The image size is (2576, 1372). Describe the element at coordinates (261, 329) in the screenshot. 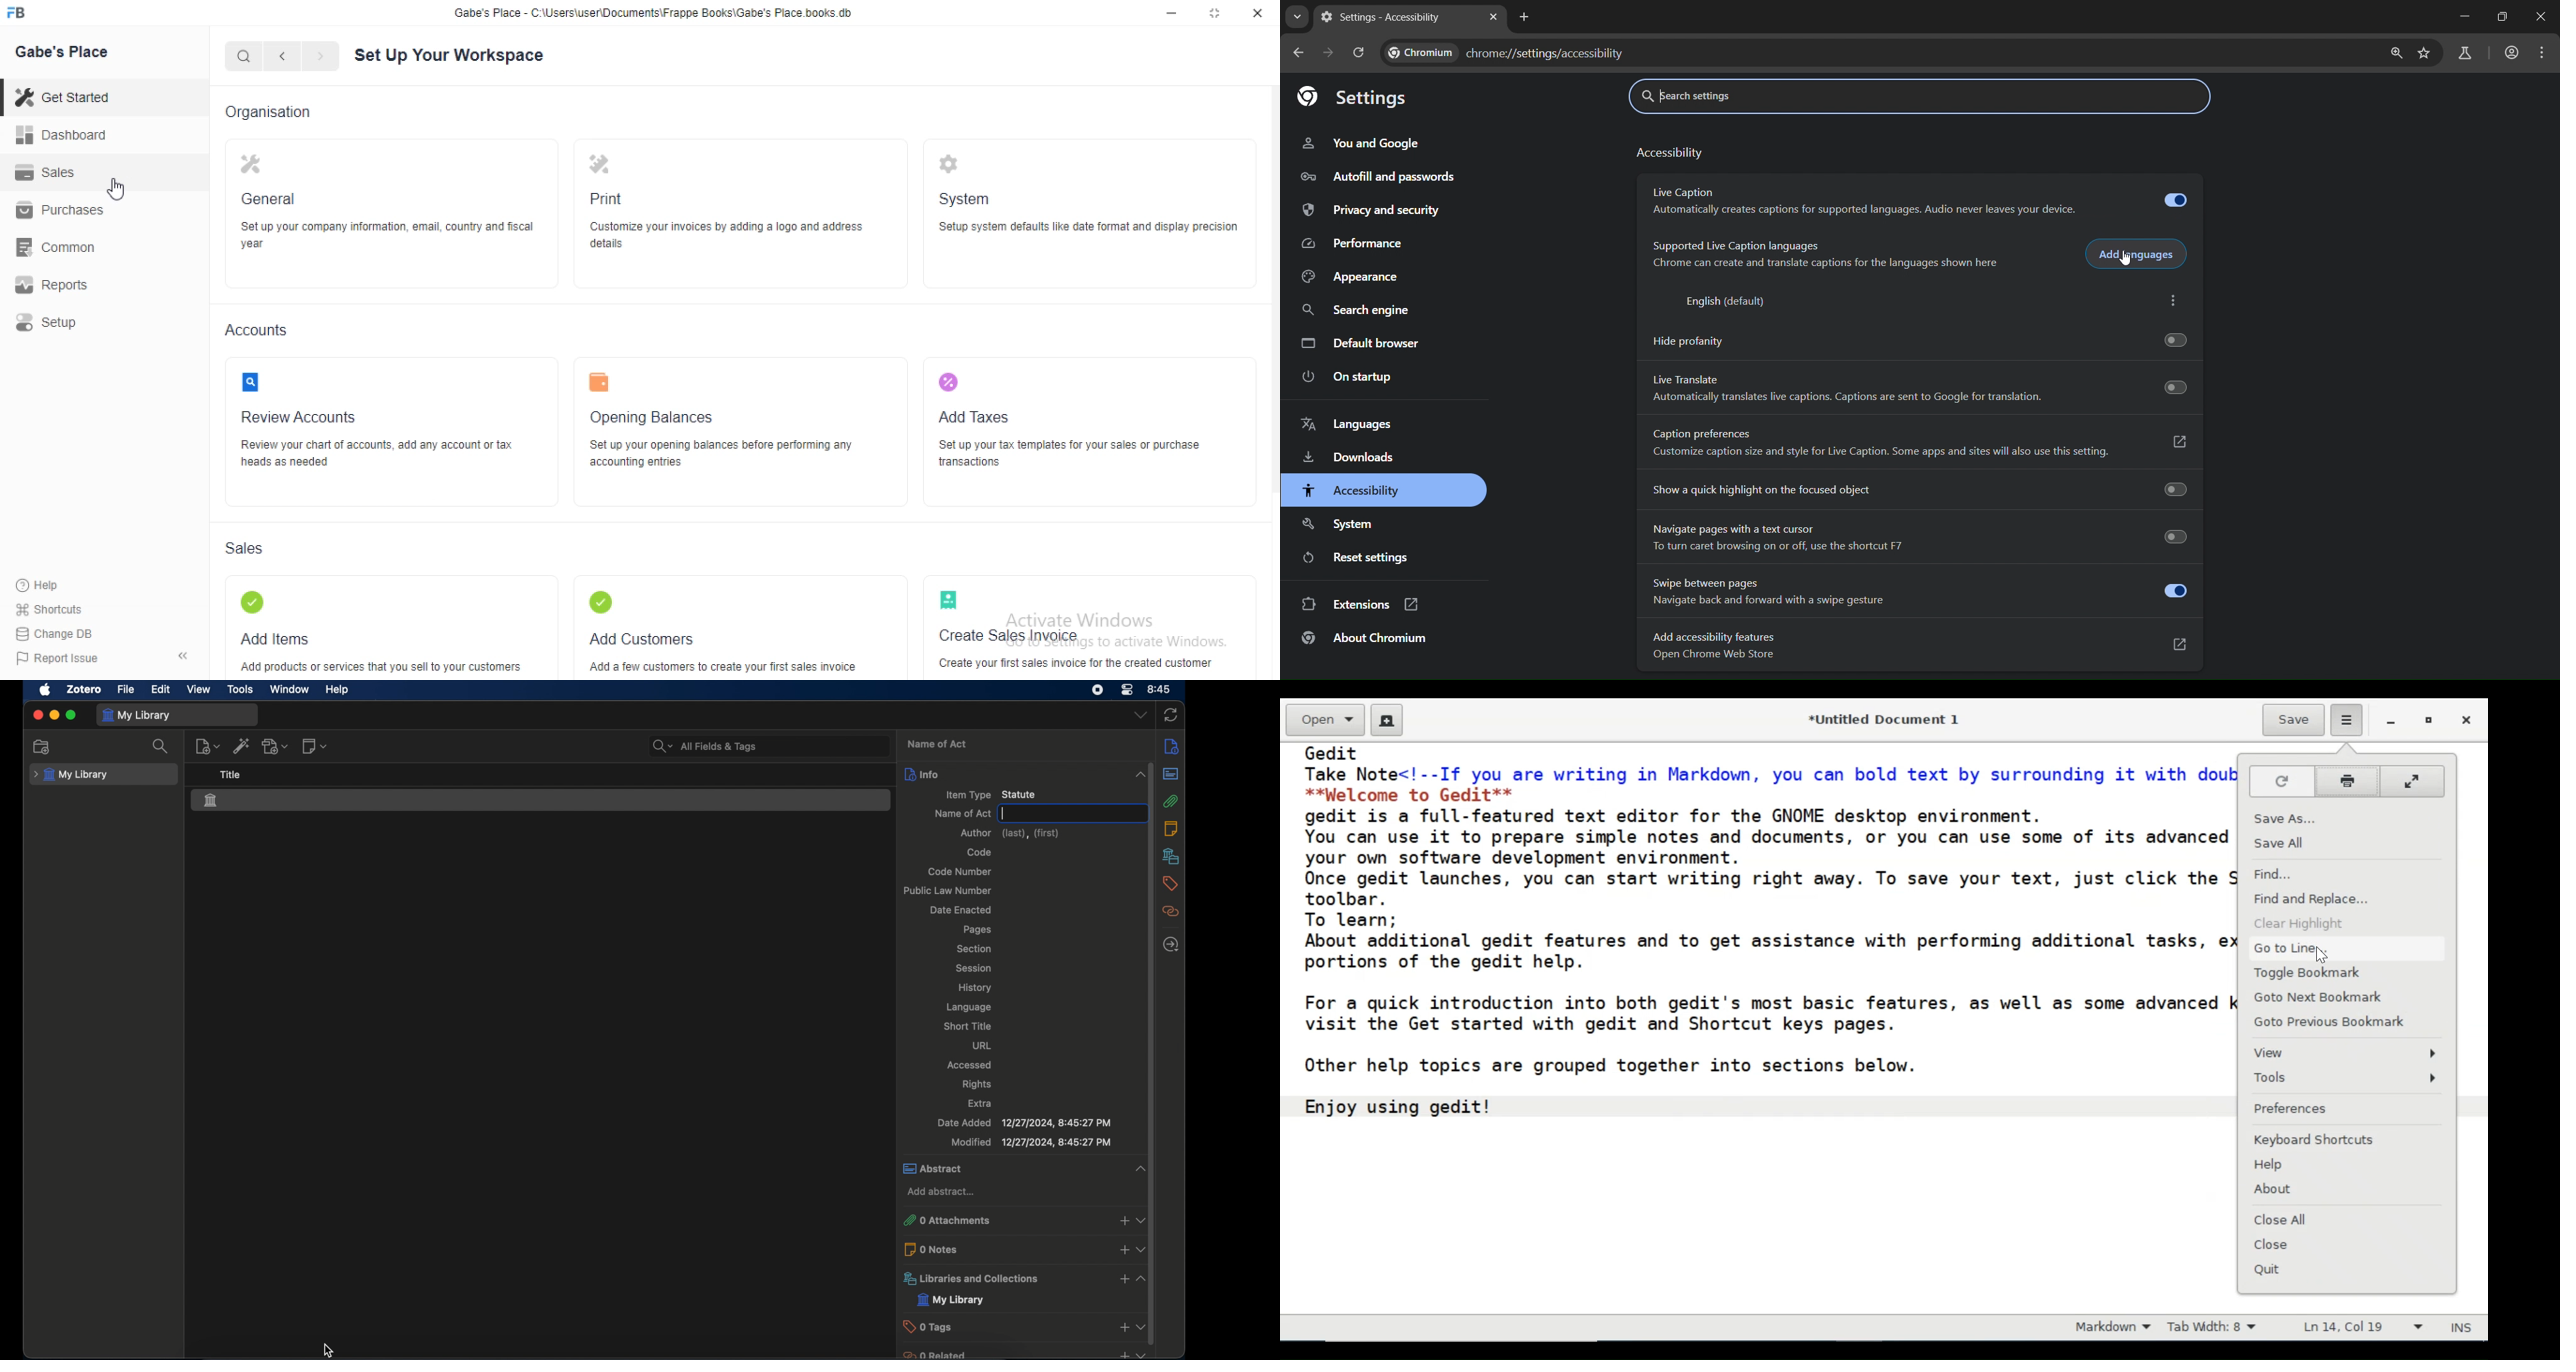

I see `Accounts` at that location.